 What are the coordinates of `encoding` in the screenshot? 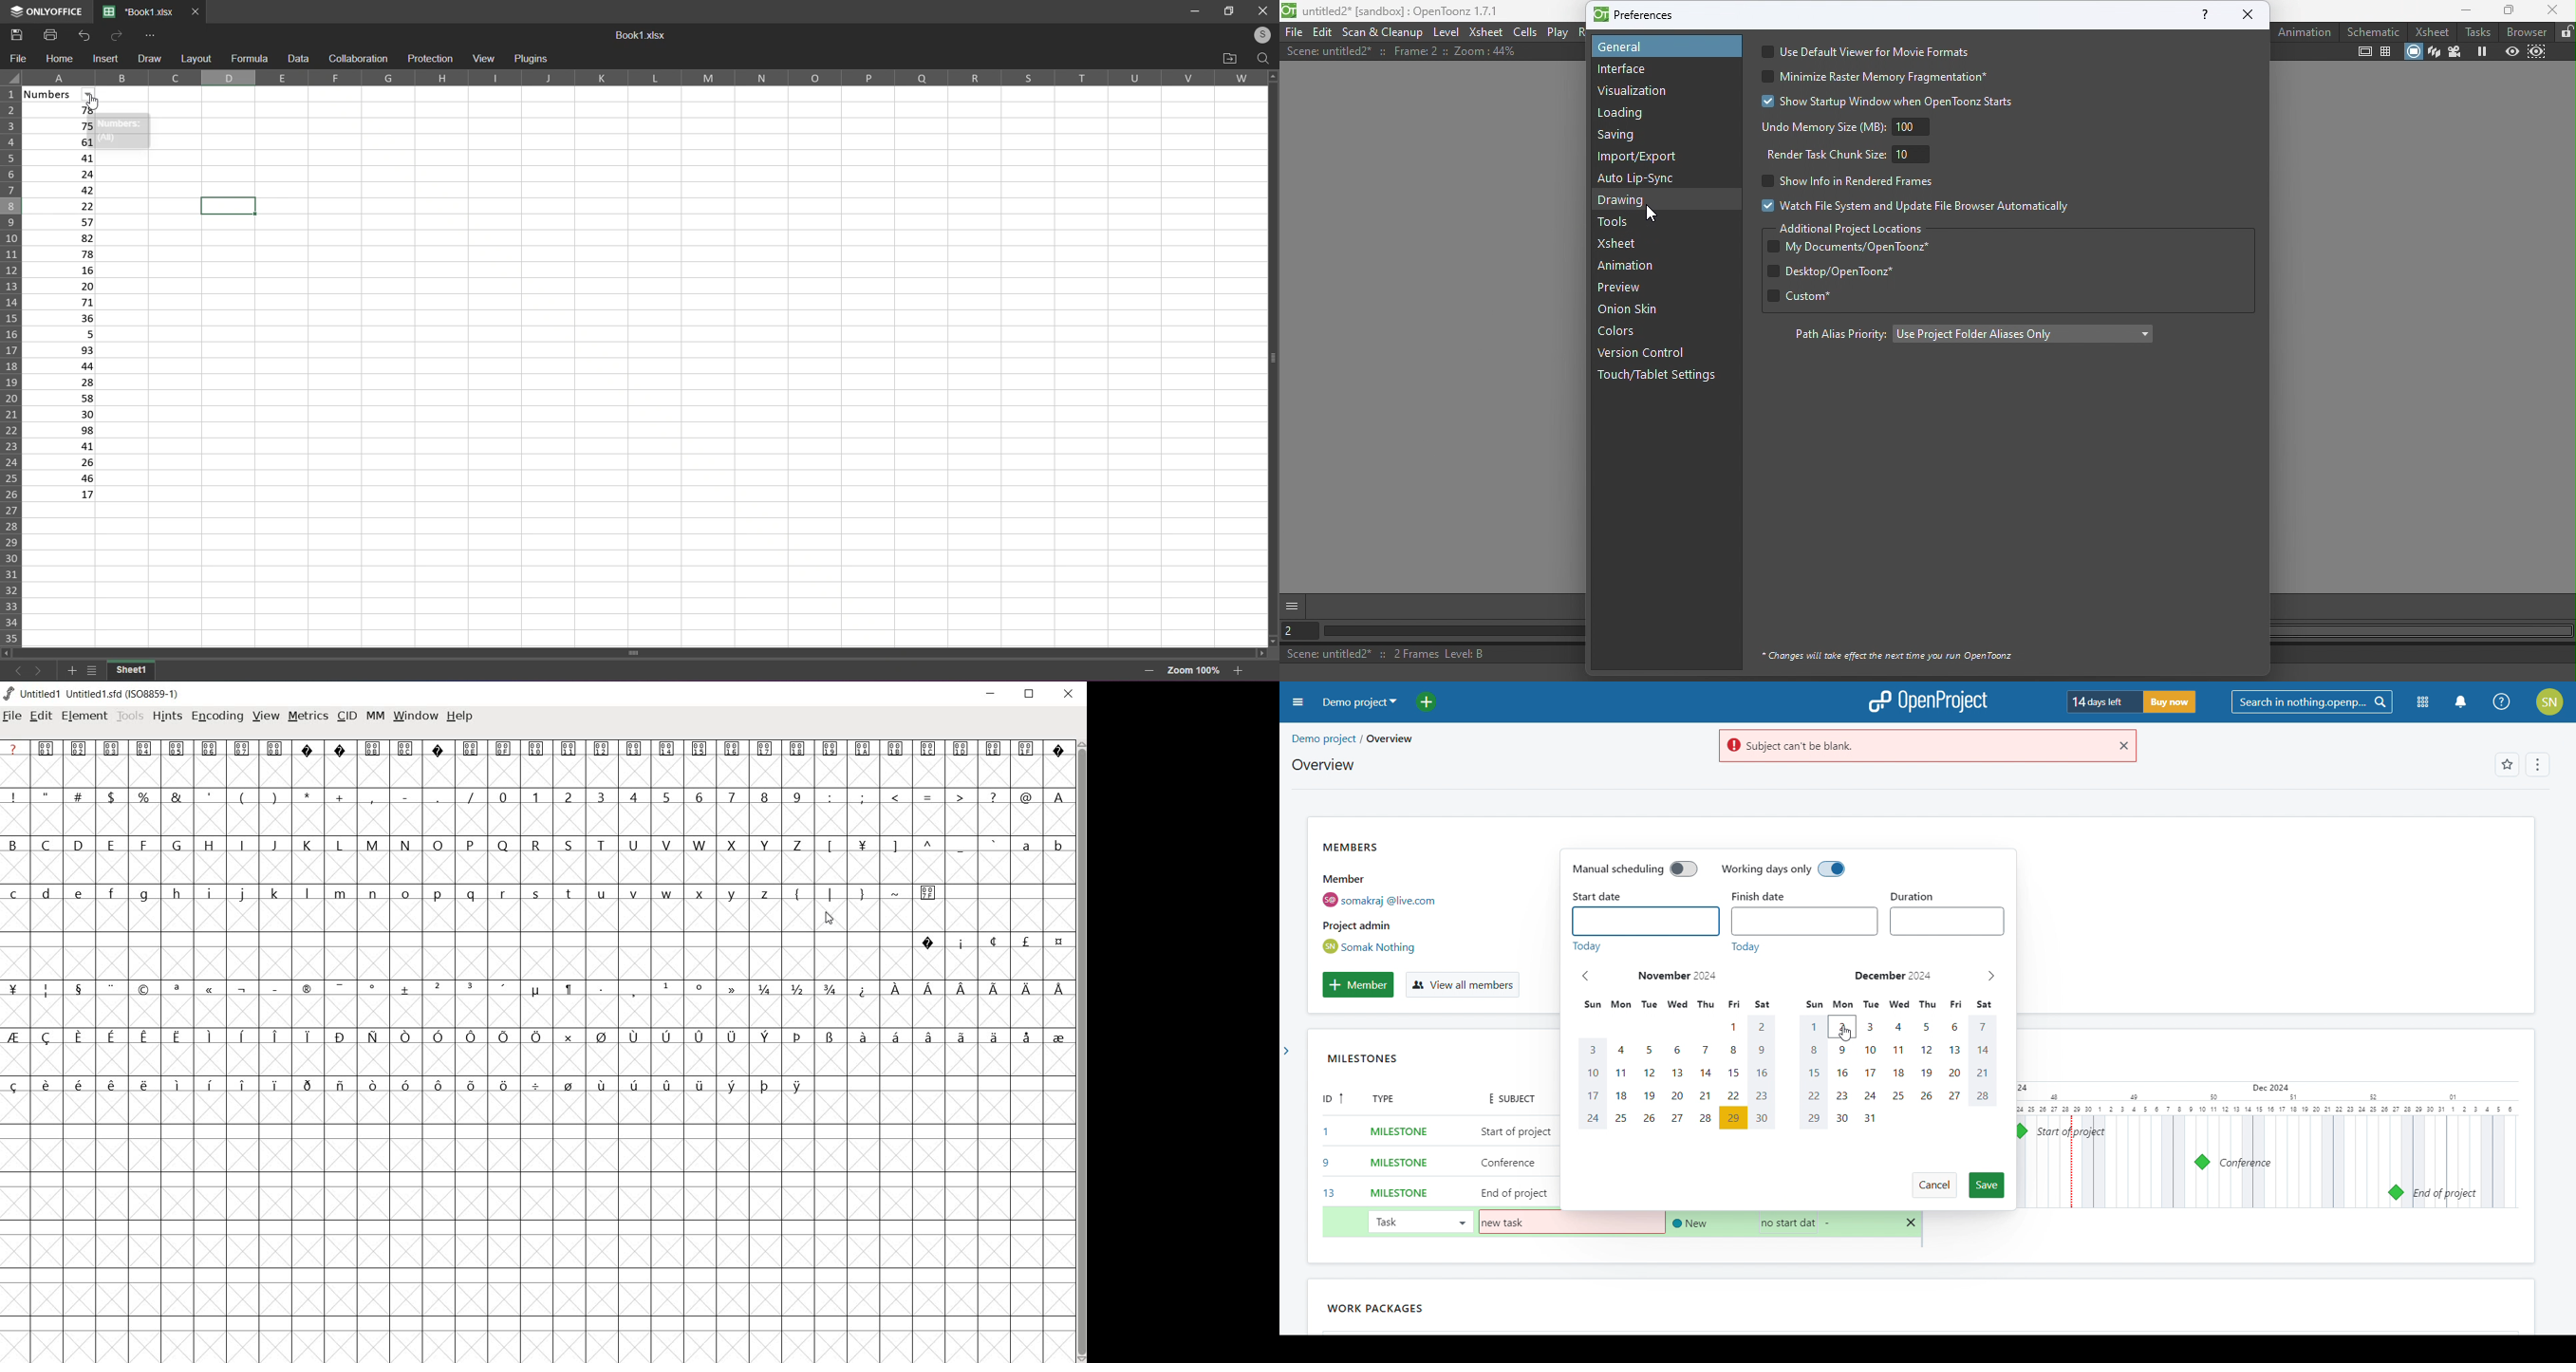 It's located at (218, 716).